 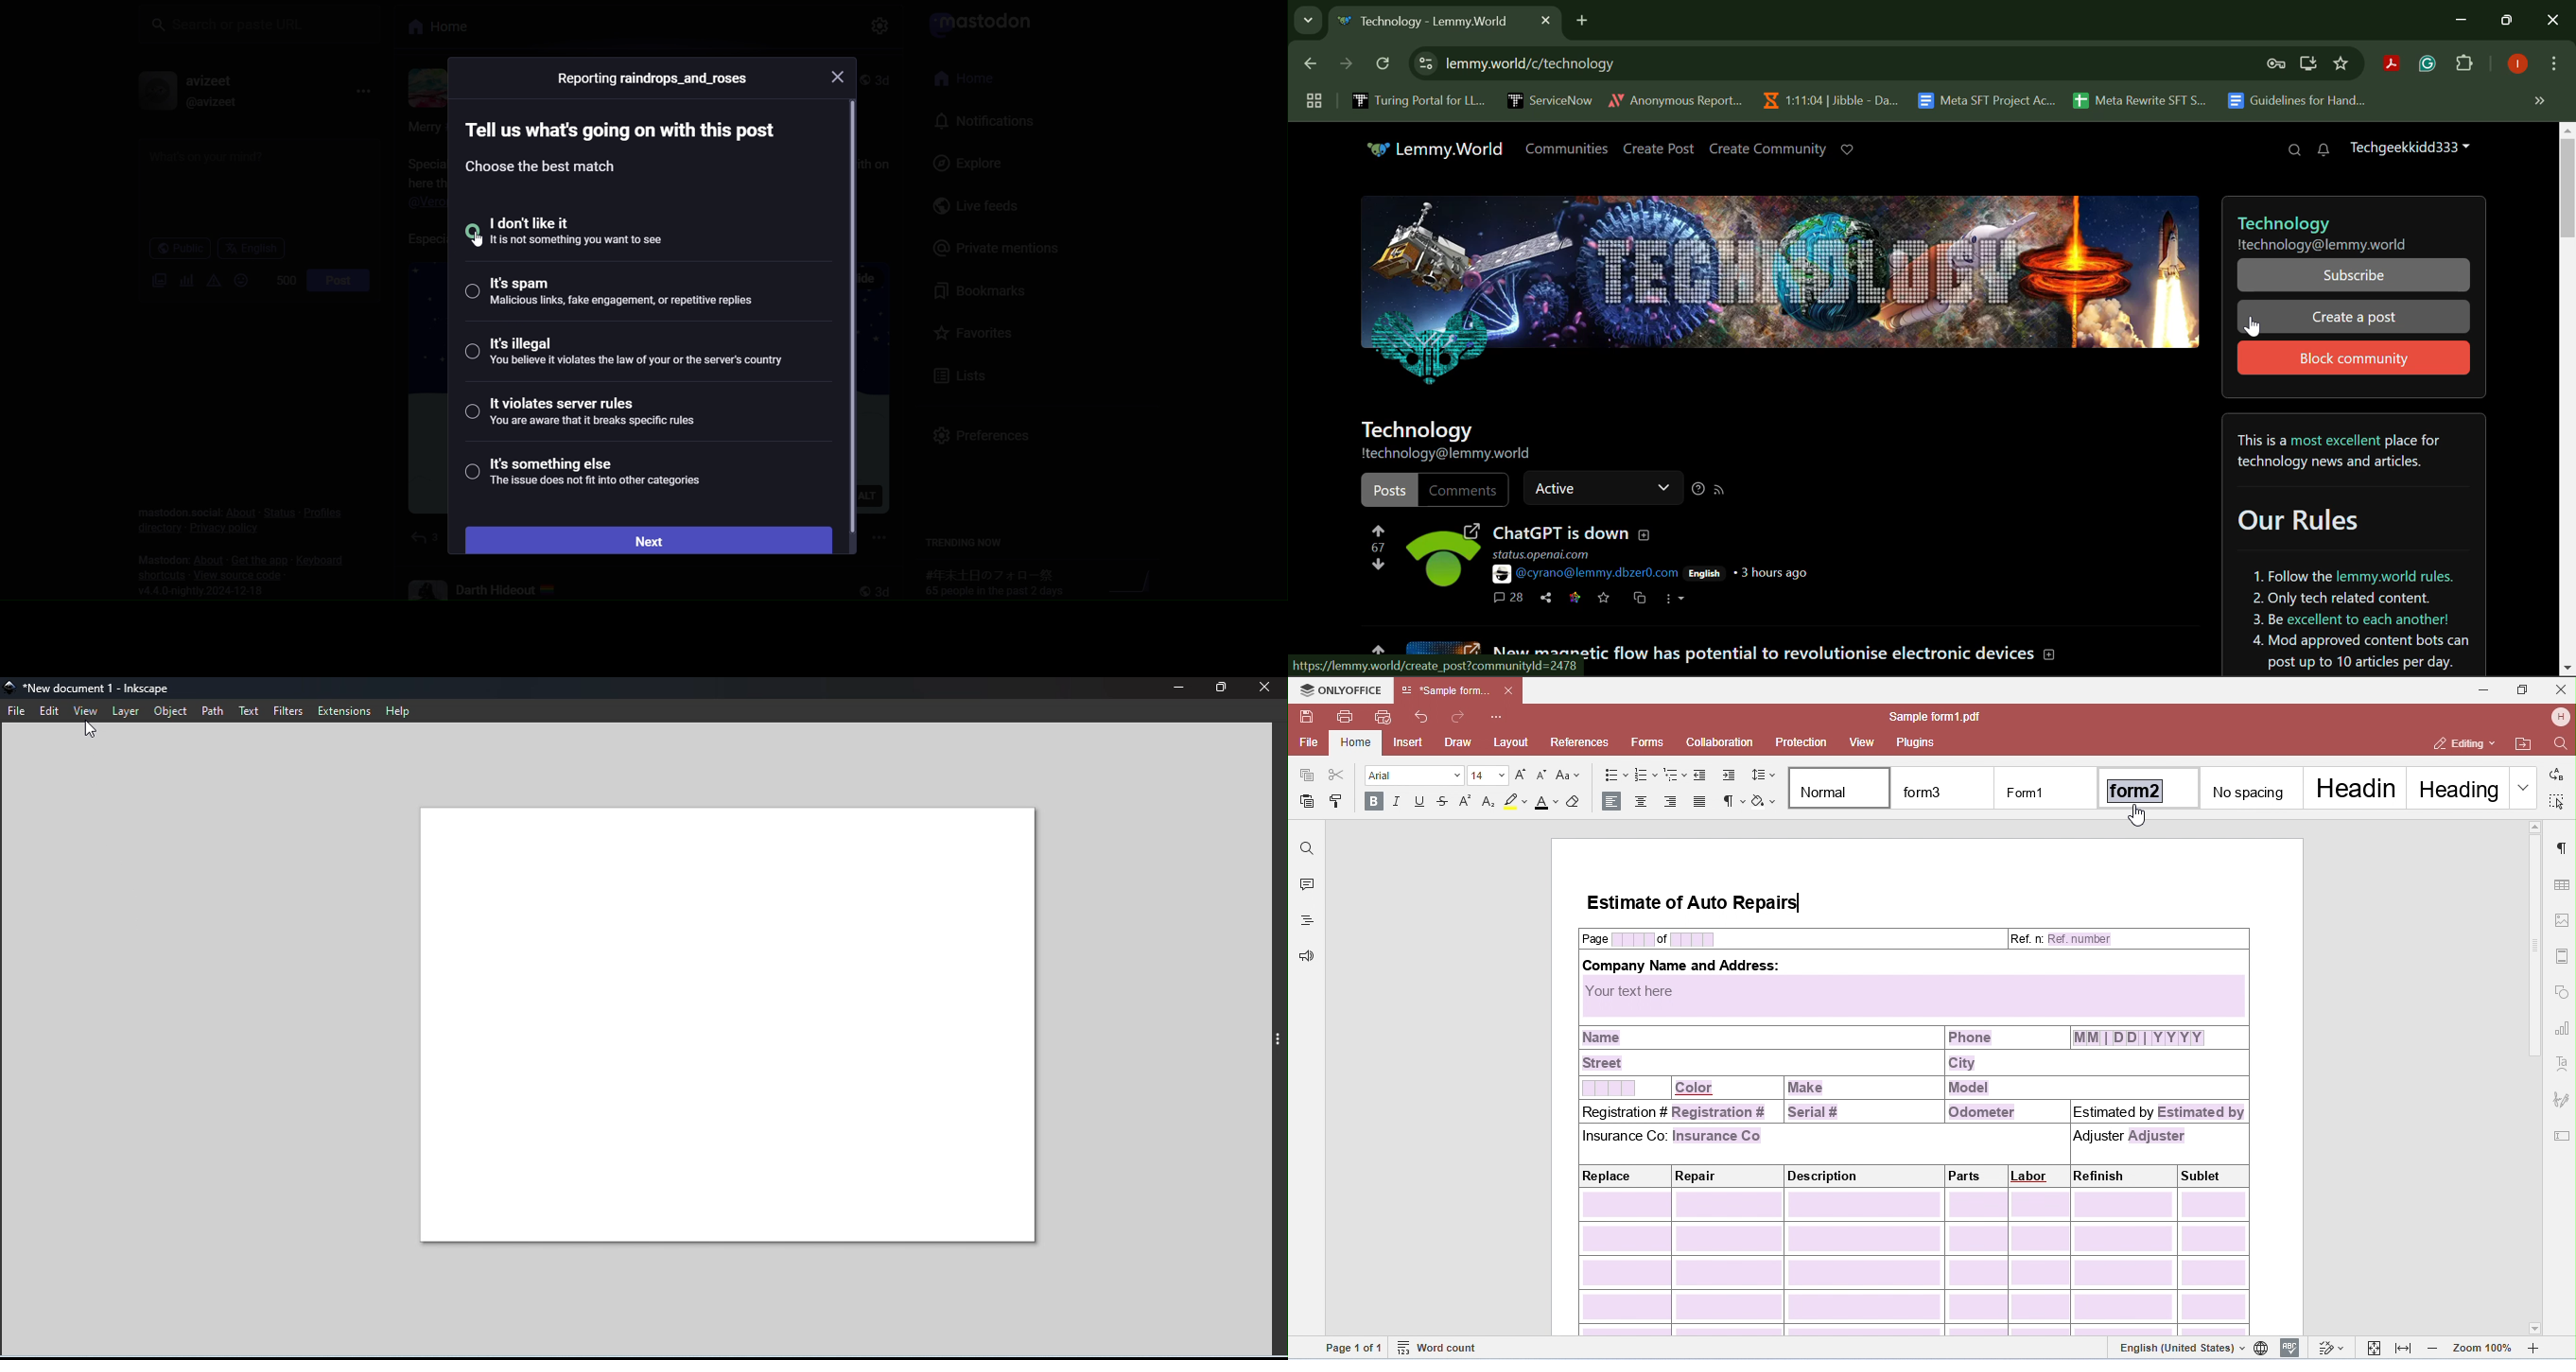 What do you see at coordinates (95, 733) in the screenshot?
I see `Cursor` at bounding box center [95, 733].